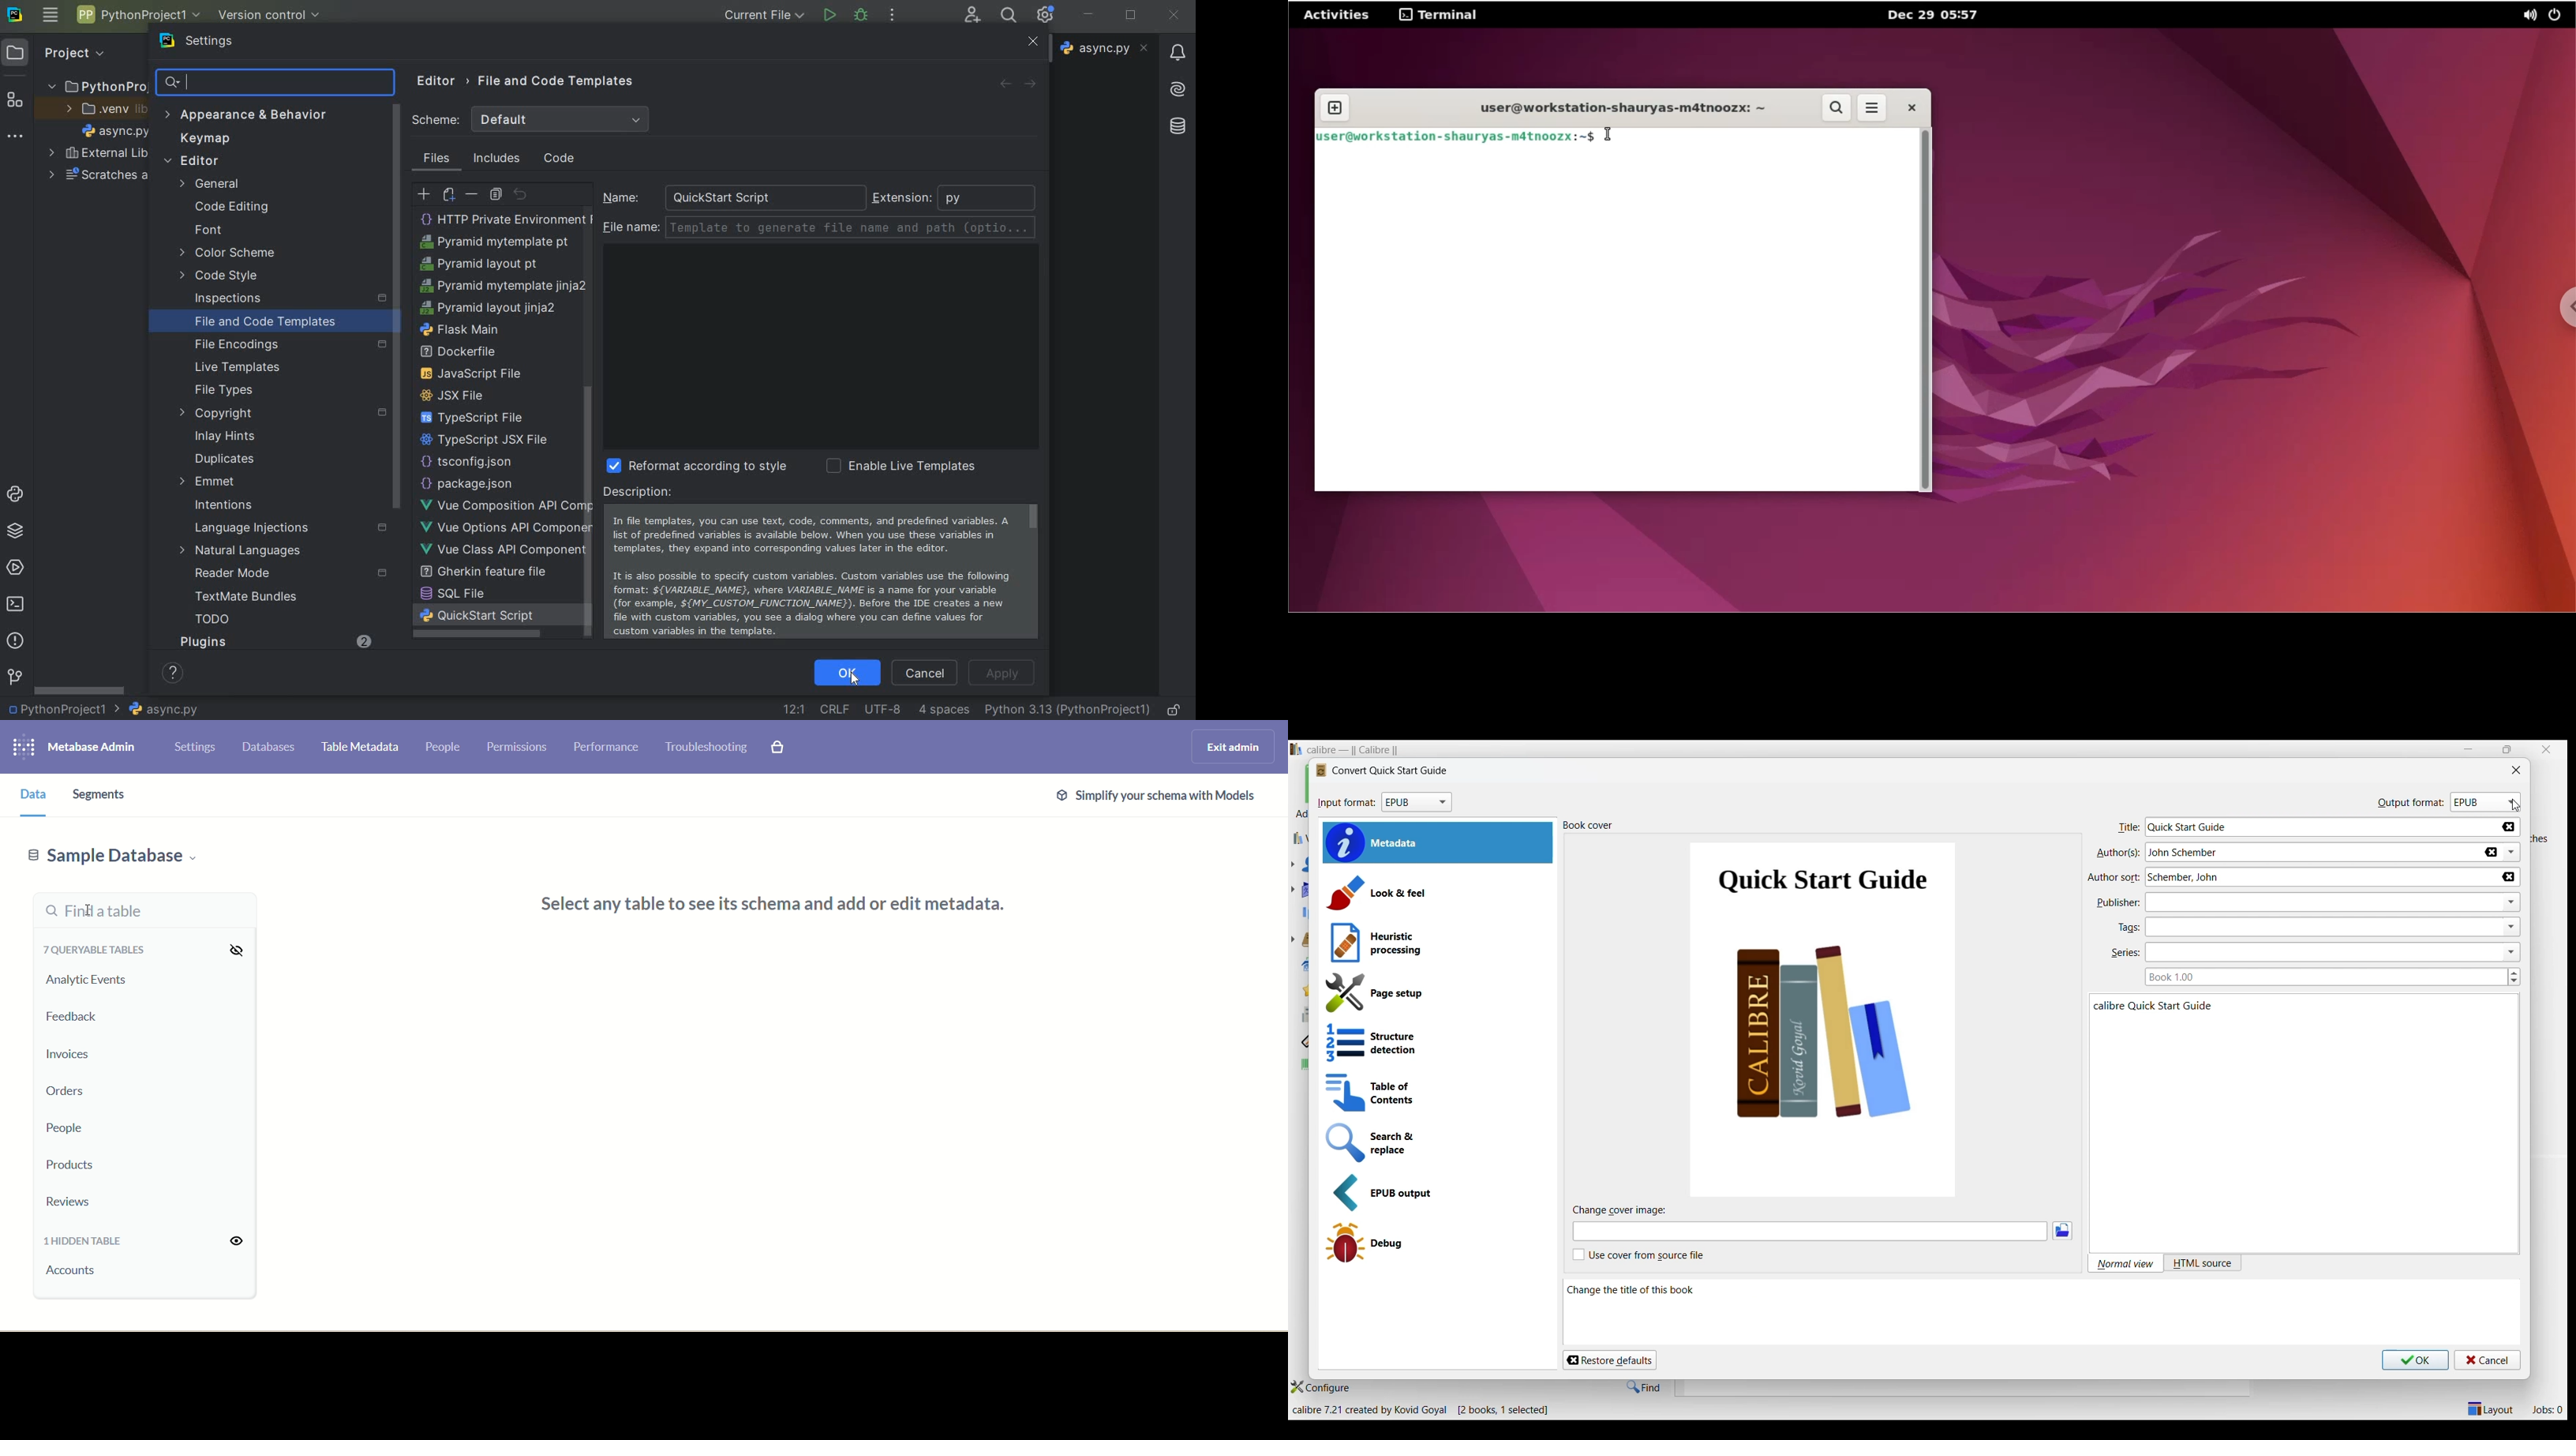 This screenshot has height=1456, width=2576. I want to click on paid features, so click(779, 752).